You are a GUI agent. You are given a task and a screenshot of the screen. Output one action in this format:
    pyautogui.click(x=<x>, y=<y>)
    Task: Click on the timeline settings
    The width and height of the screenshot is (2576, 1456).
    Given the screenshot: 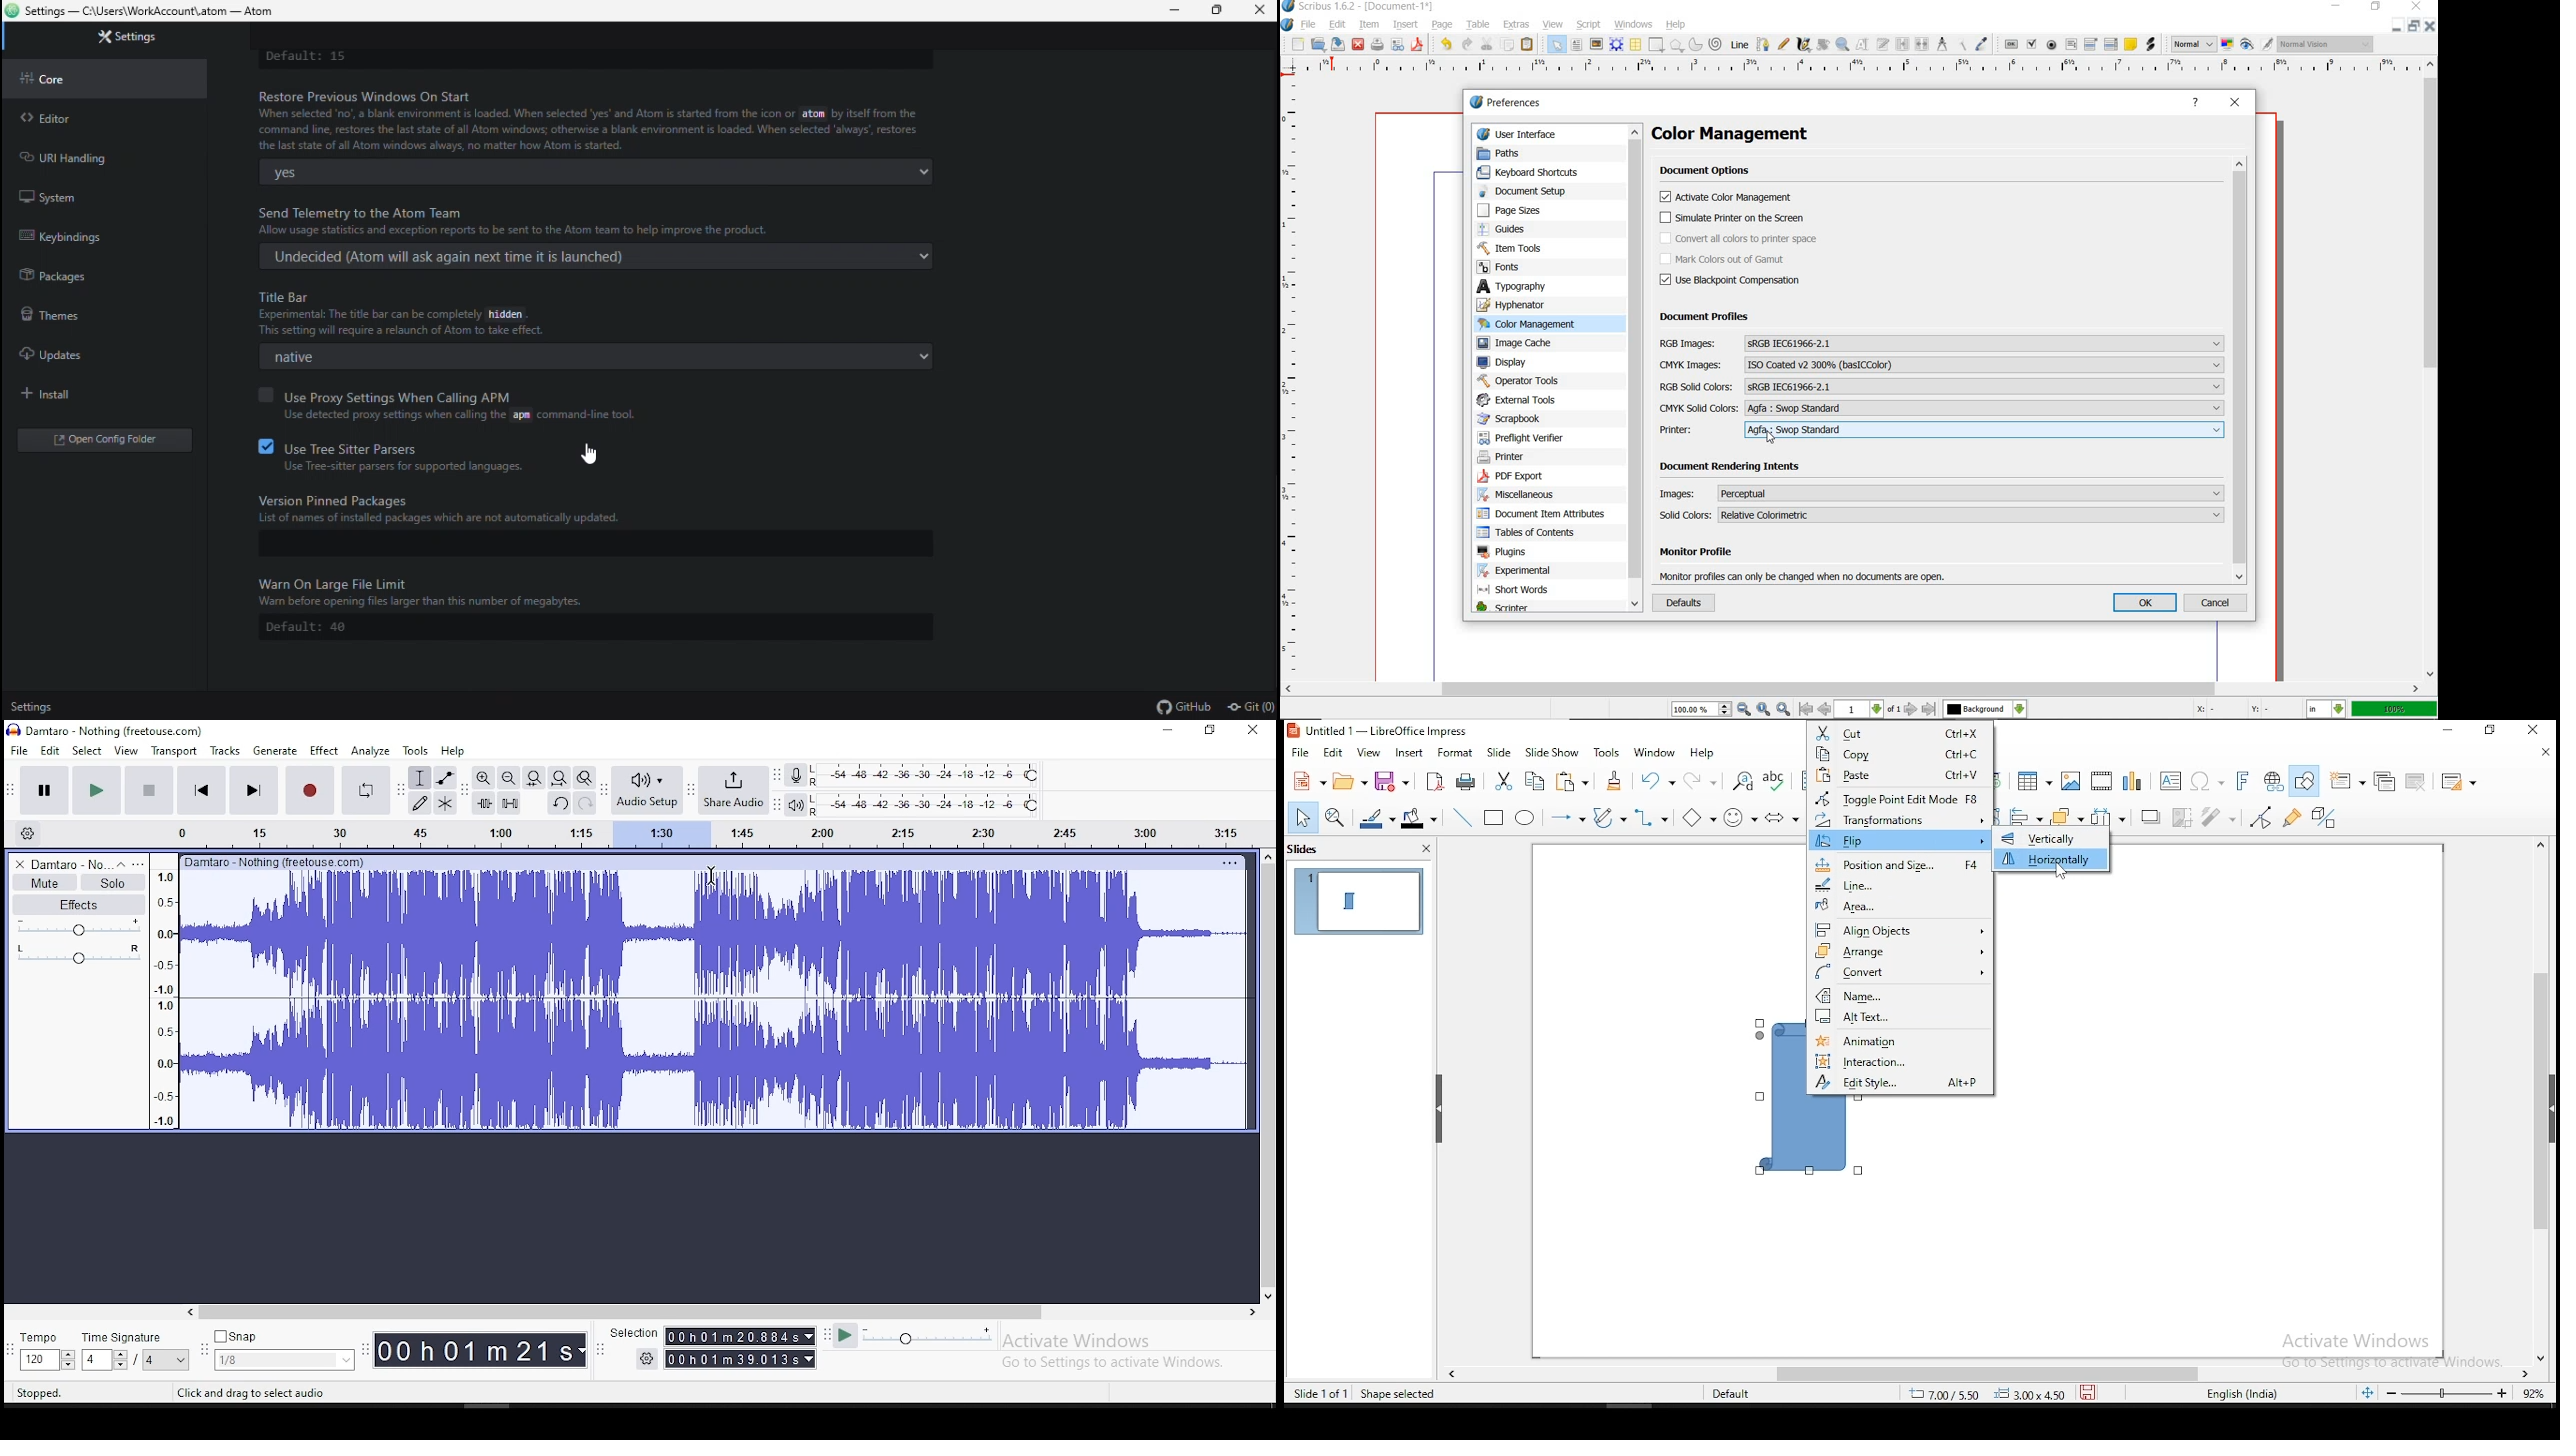 What is the action you would take?
    pyautogui.click(x=26, y=832)
    